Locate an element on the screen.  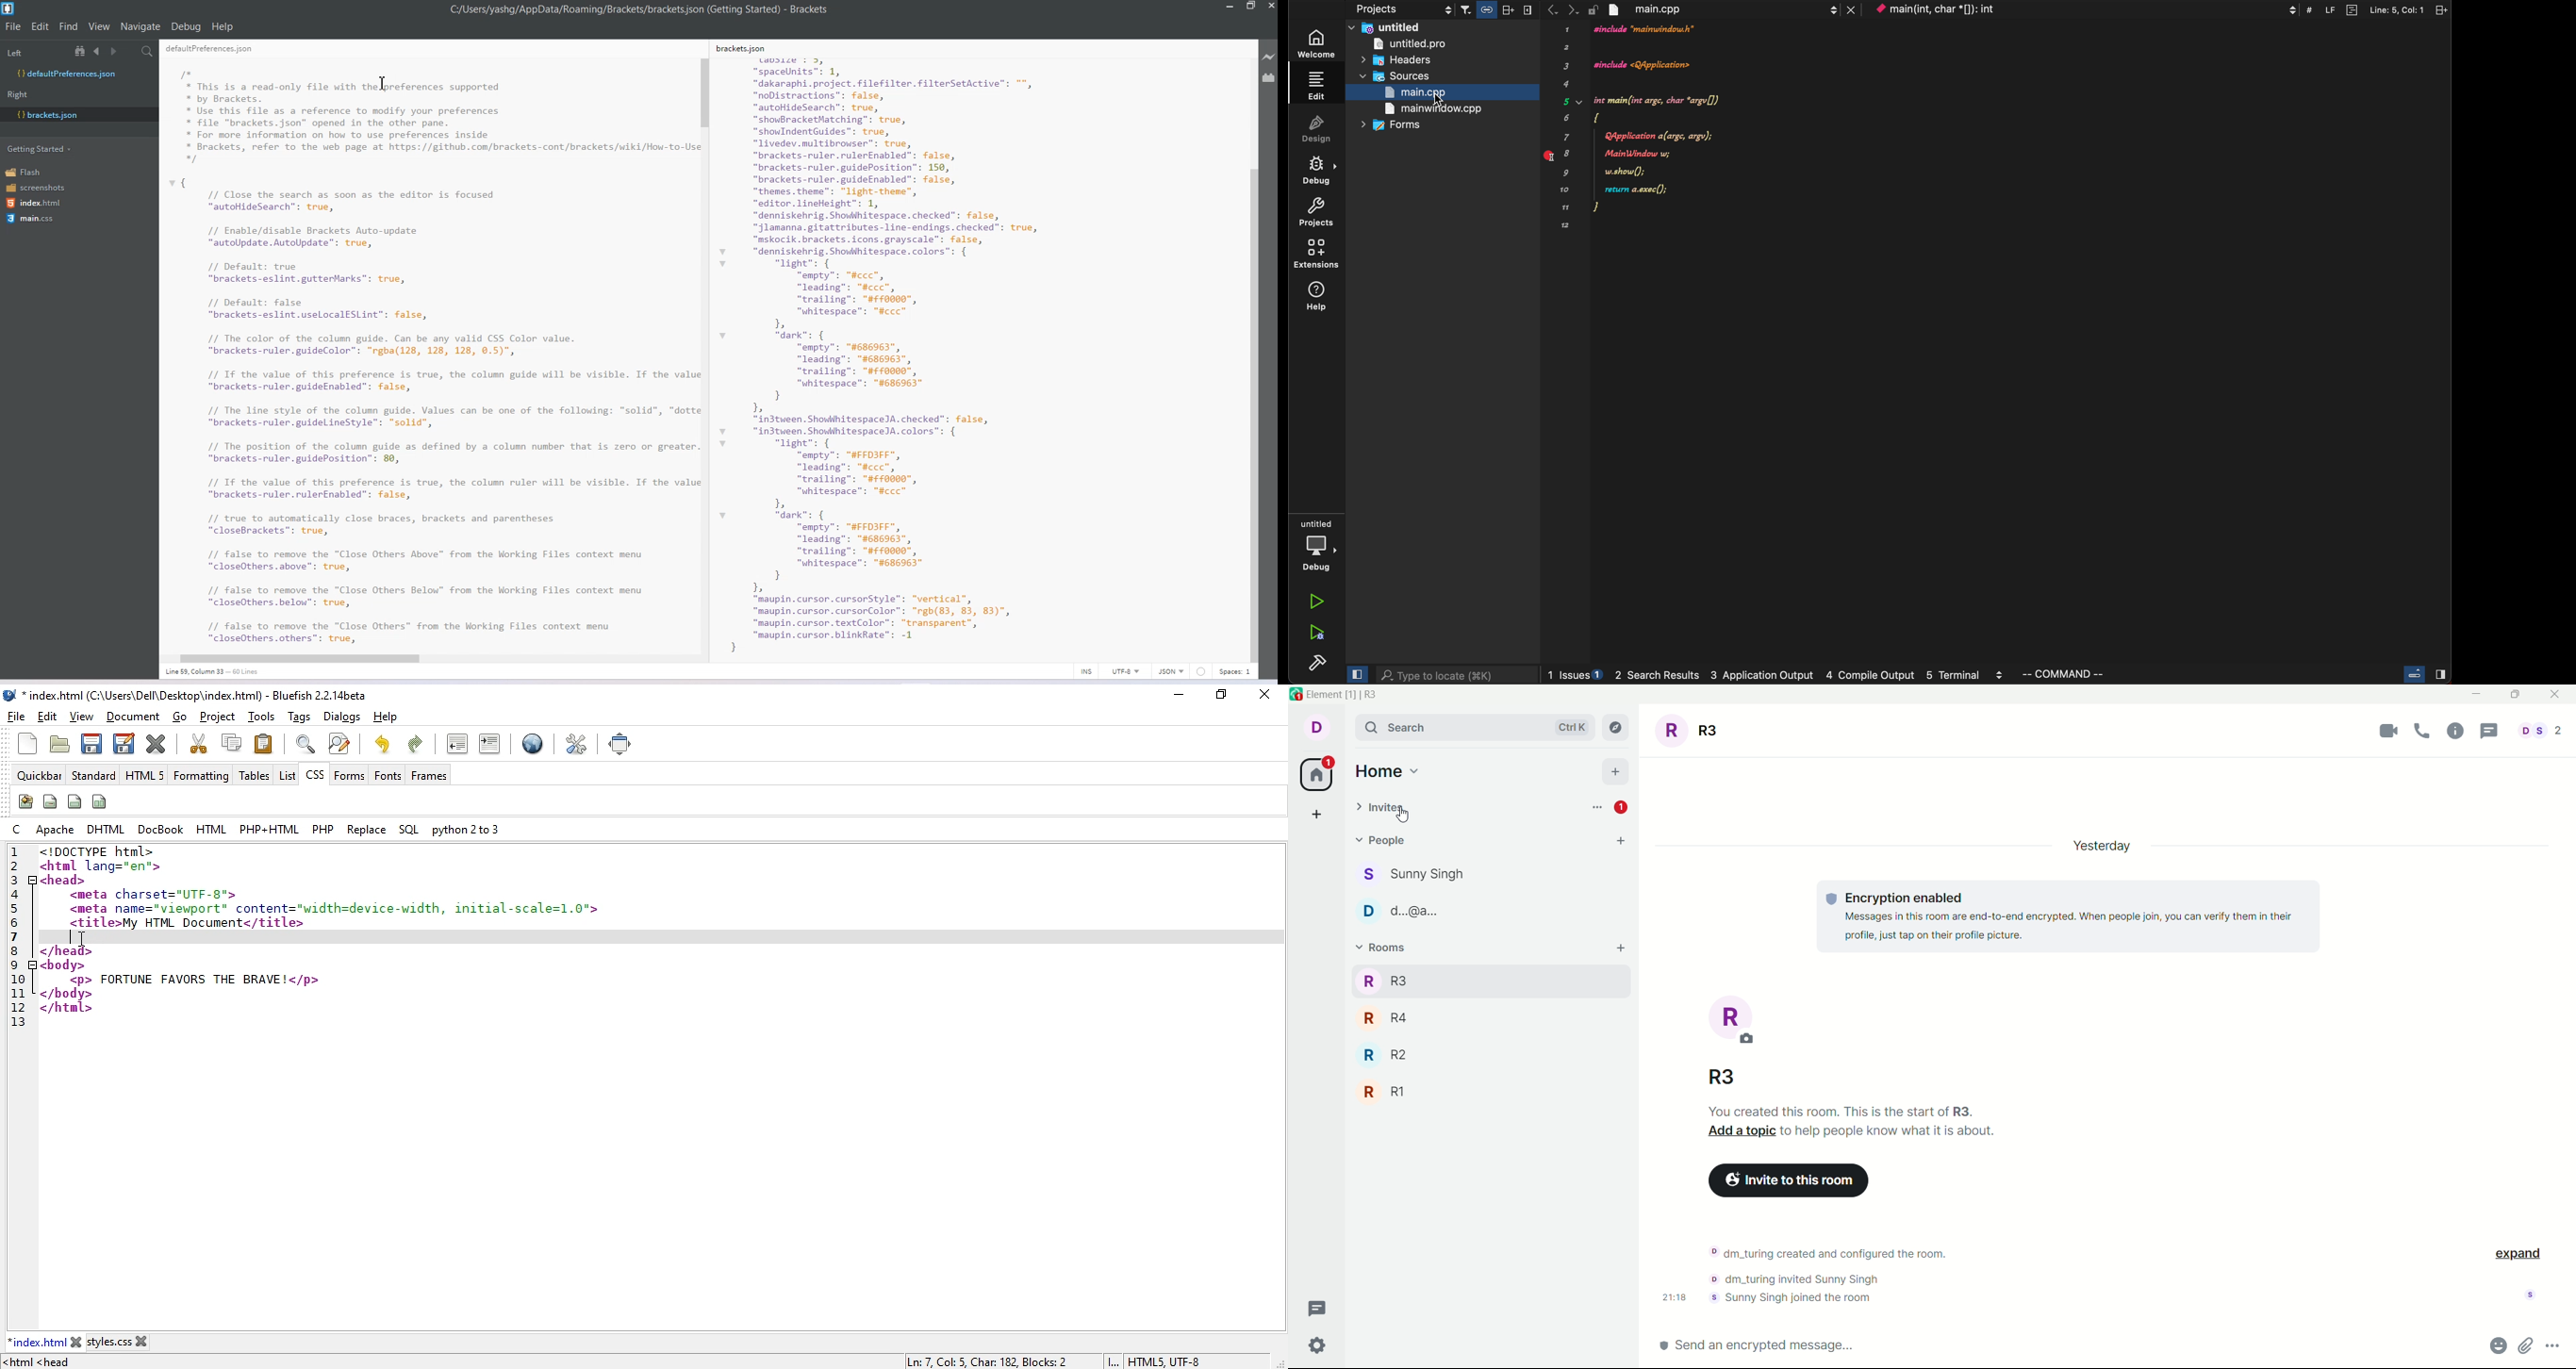
rooms is located at coordinates (1382, 948).